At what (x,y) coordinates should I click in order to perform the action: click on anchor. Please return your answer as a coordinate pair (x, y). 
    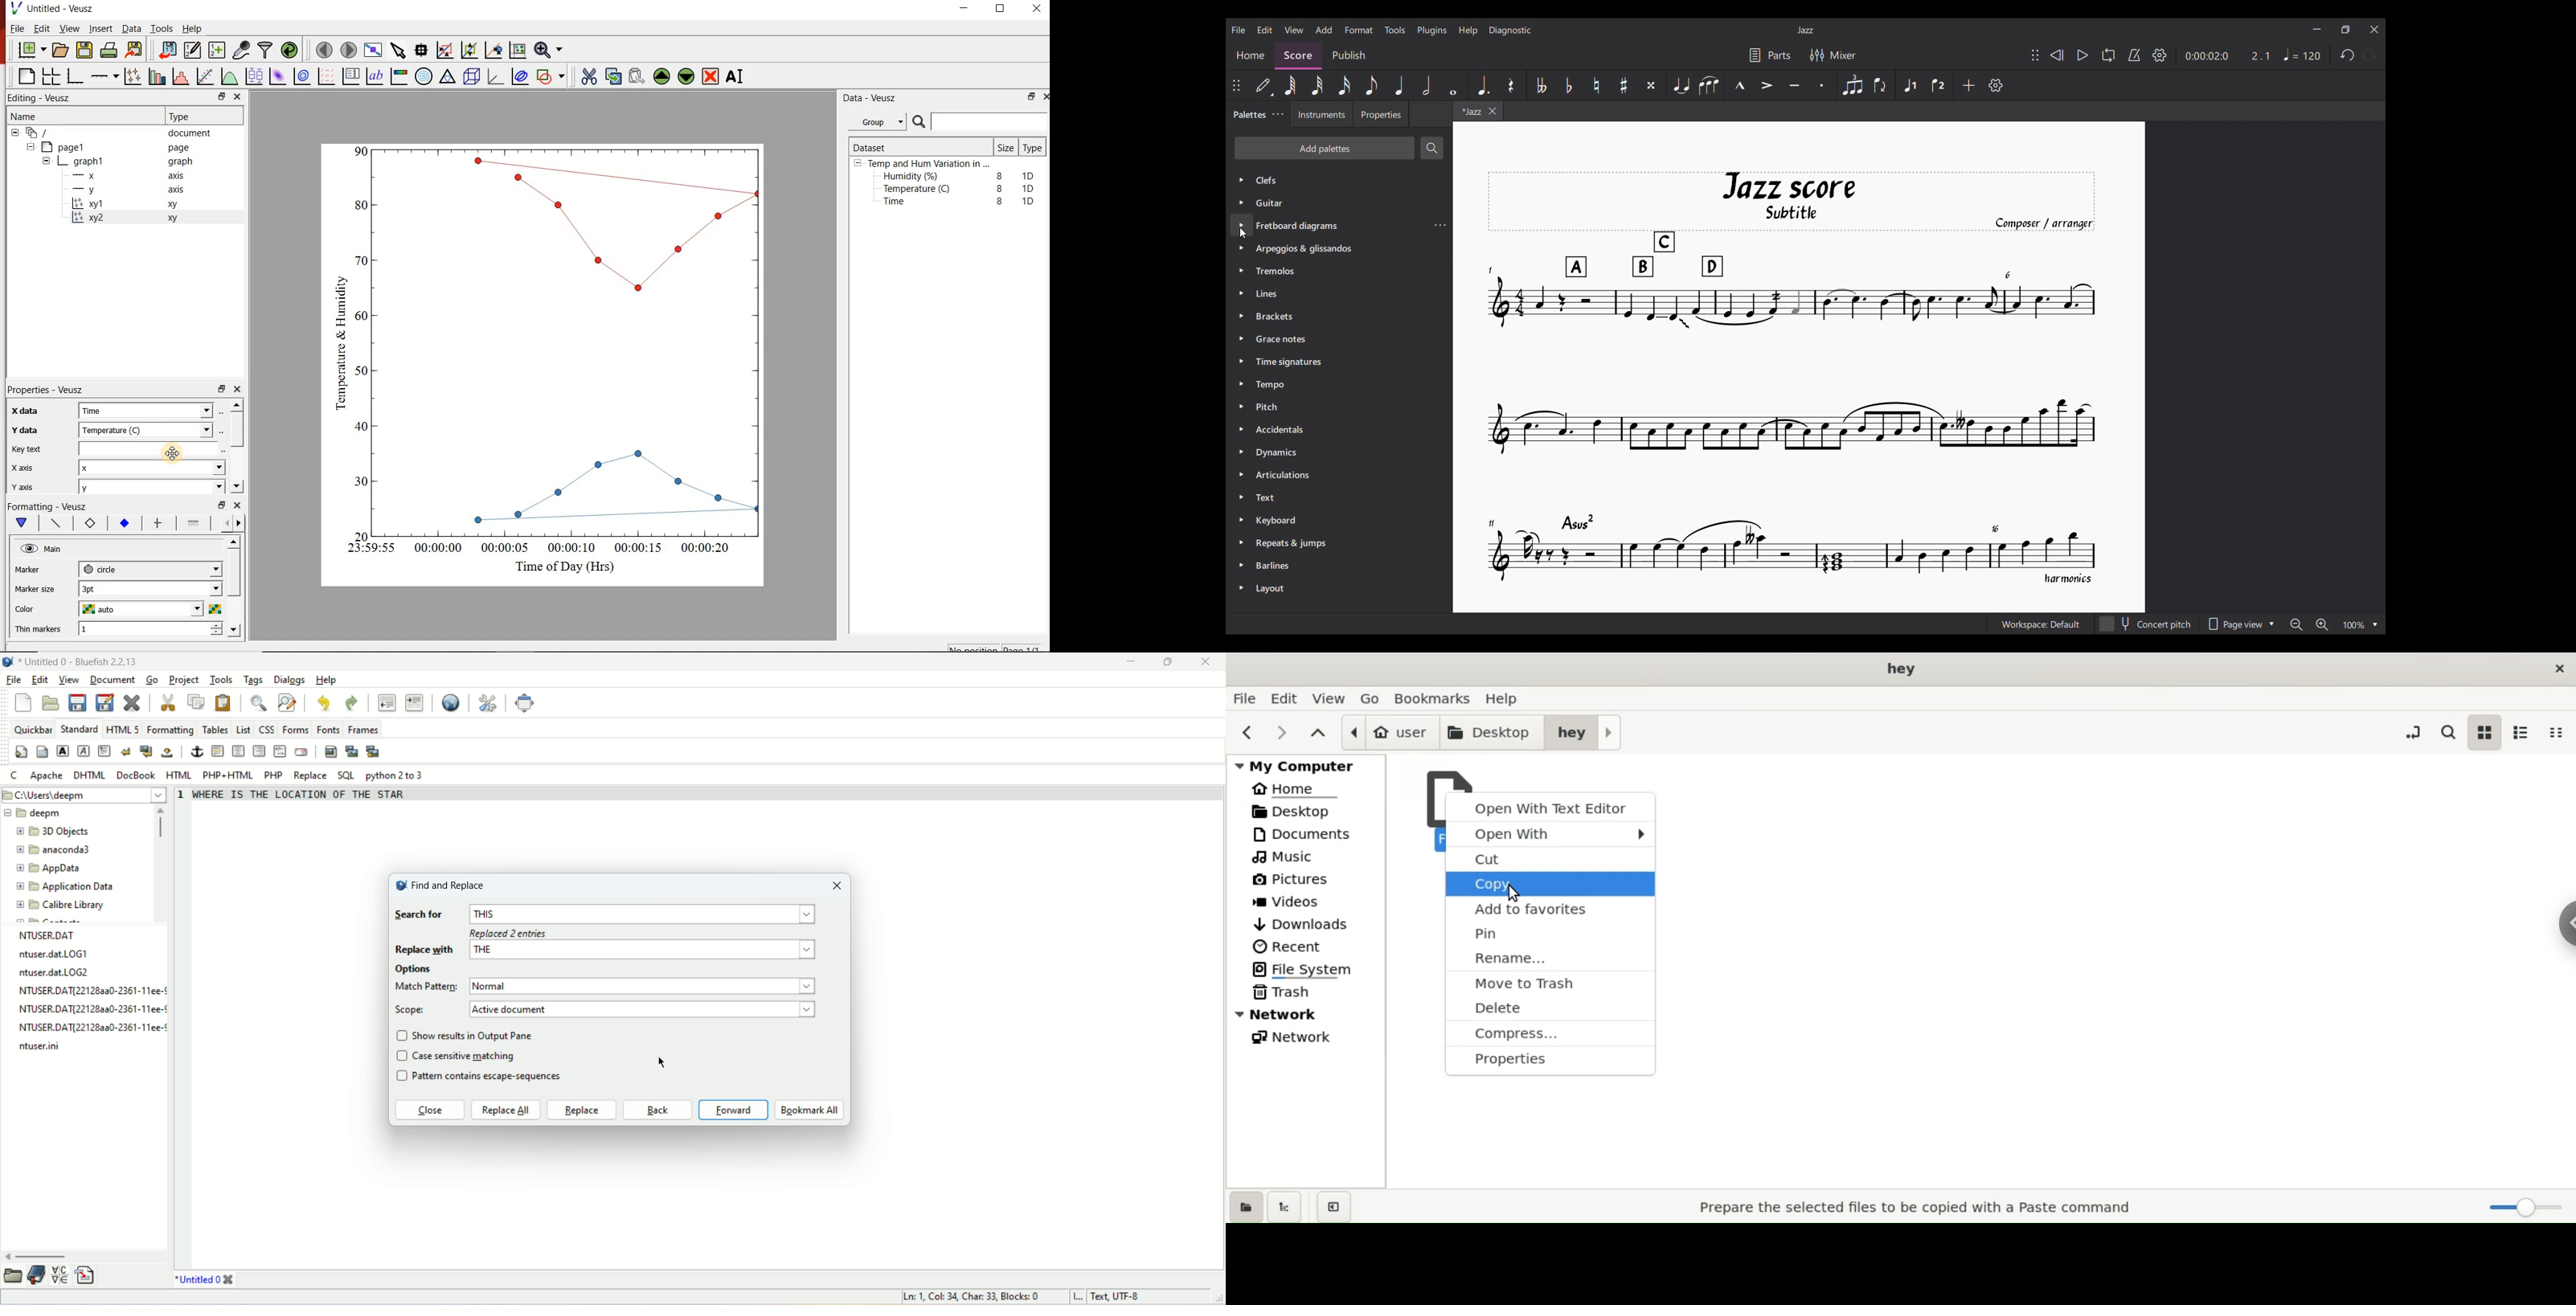
    Looking at the image, I should click on (196, 751).